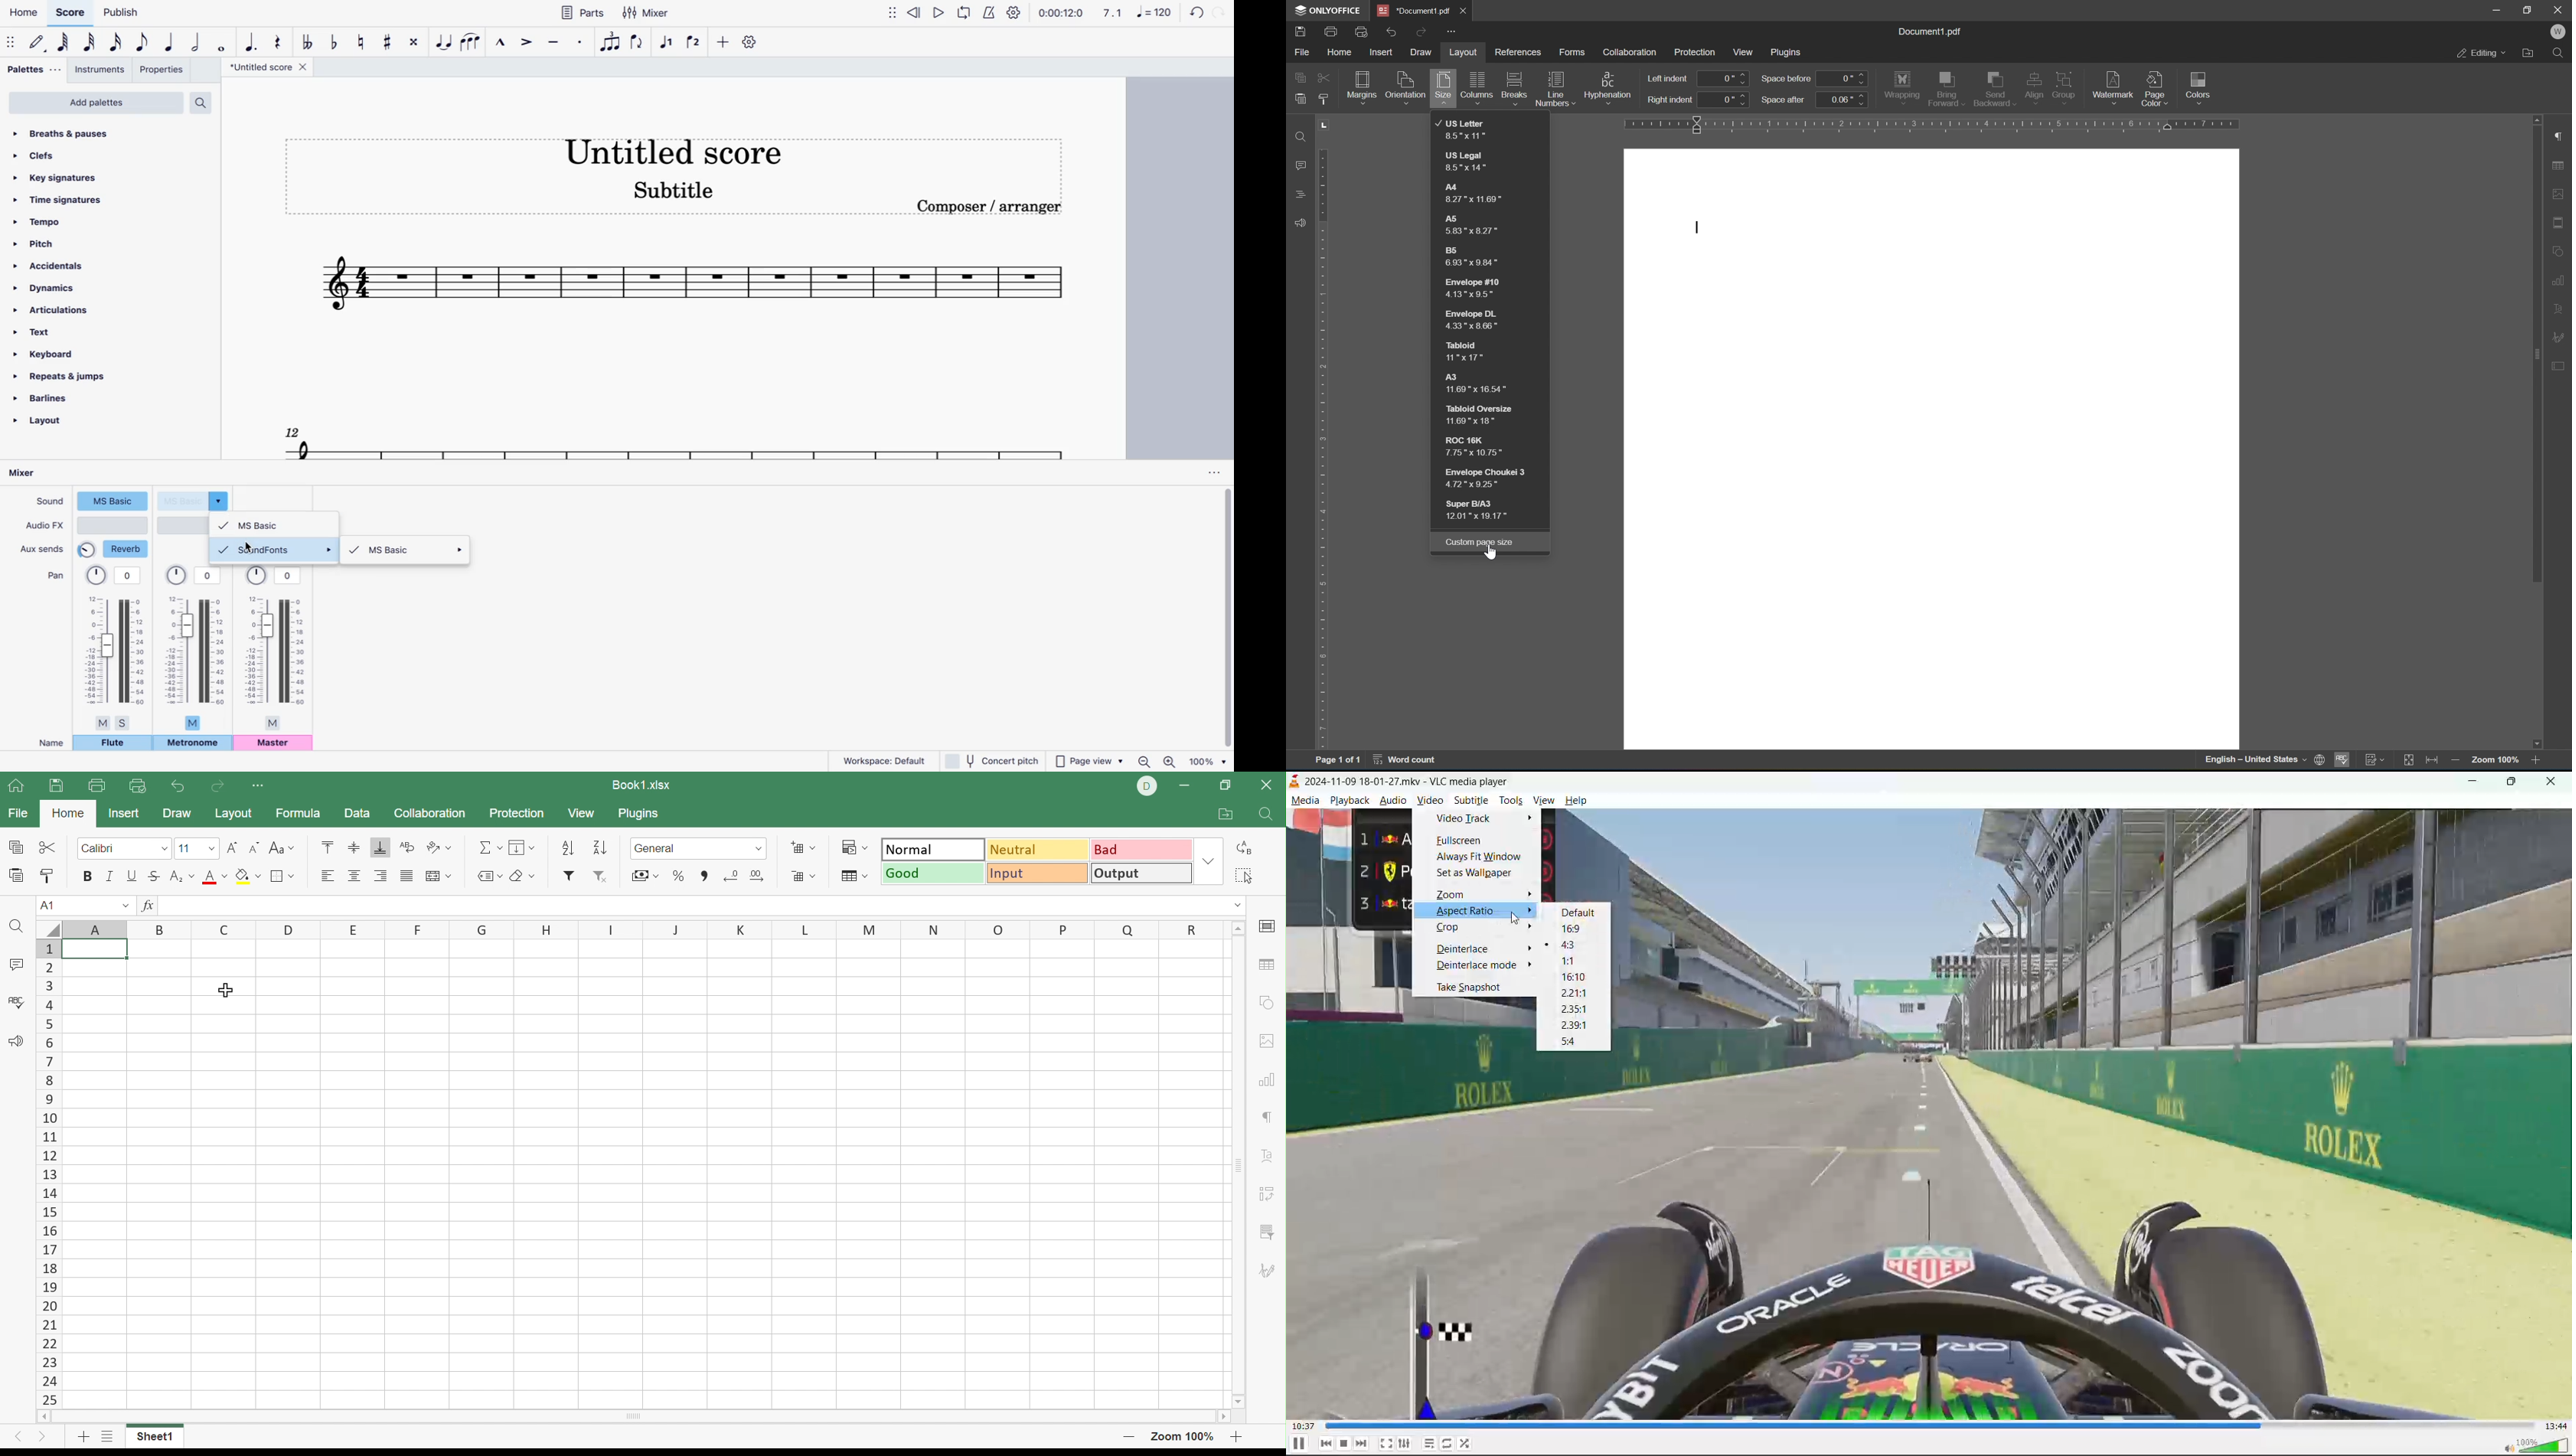  Describe the element at coordinates (1299, 1445) in the screenshot. I see `pause` at that location.